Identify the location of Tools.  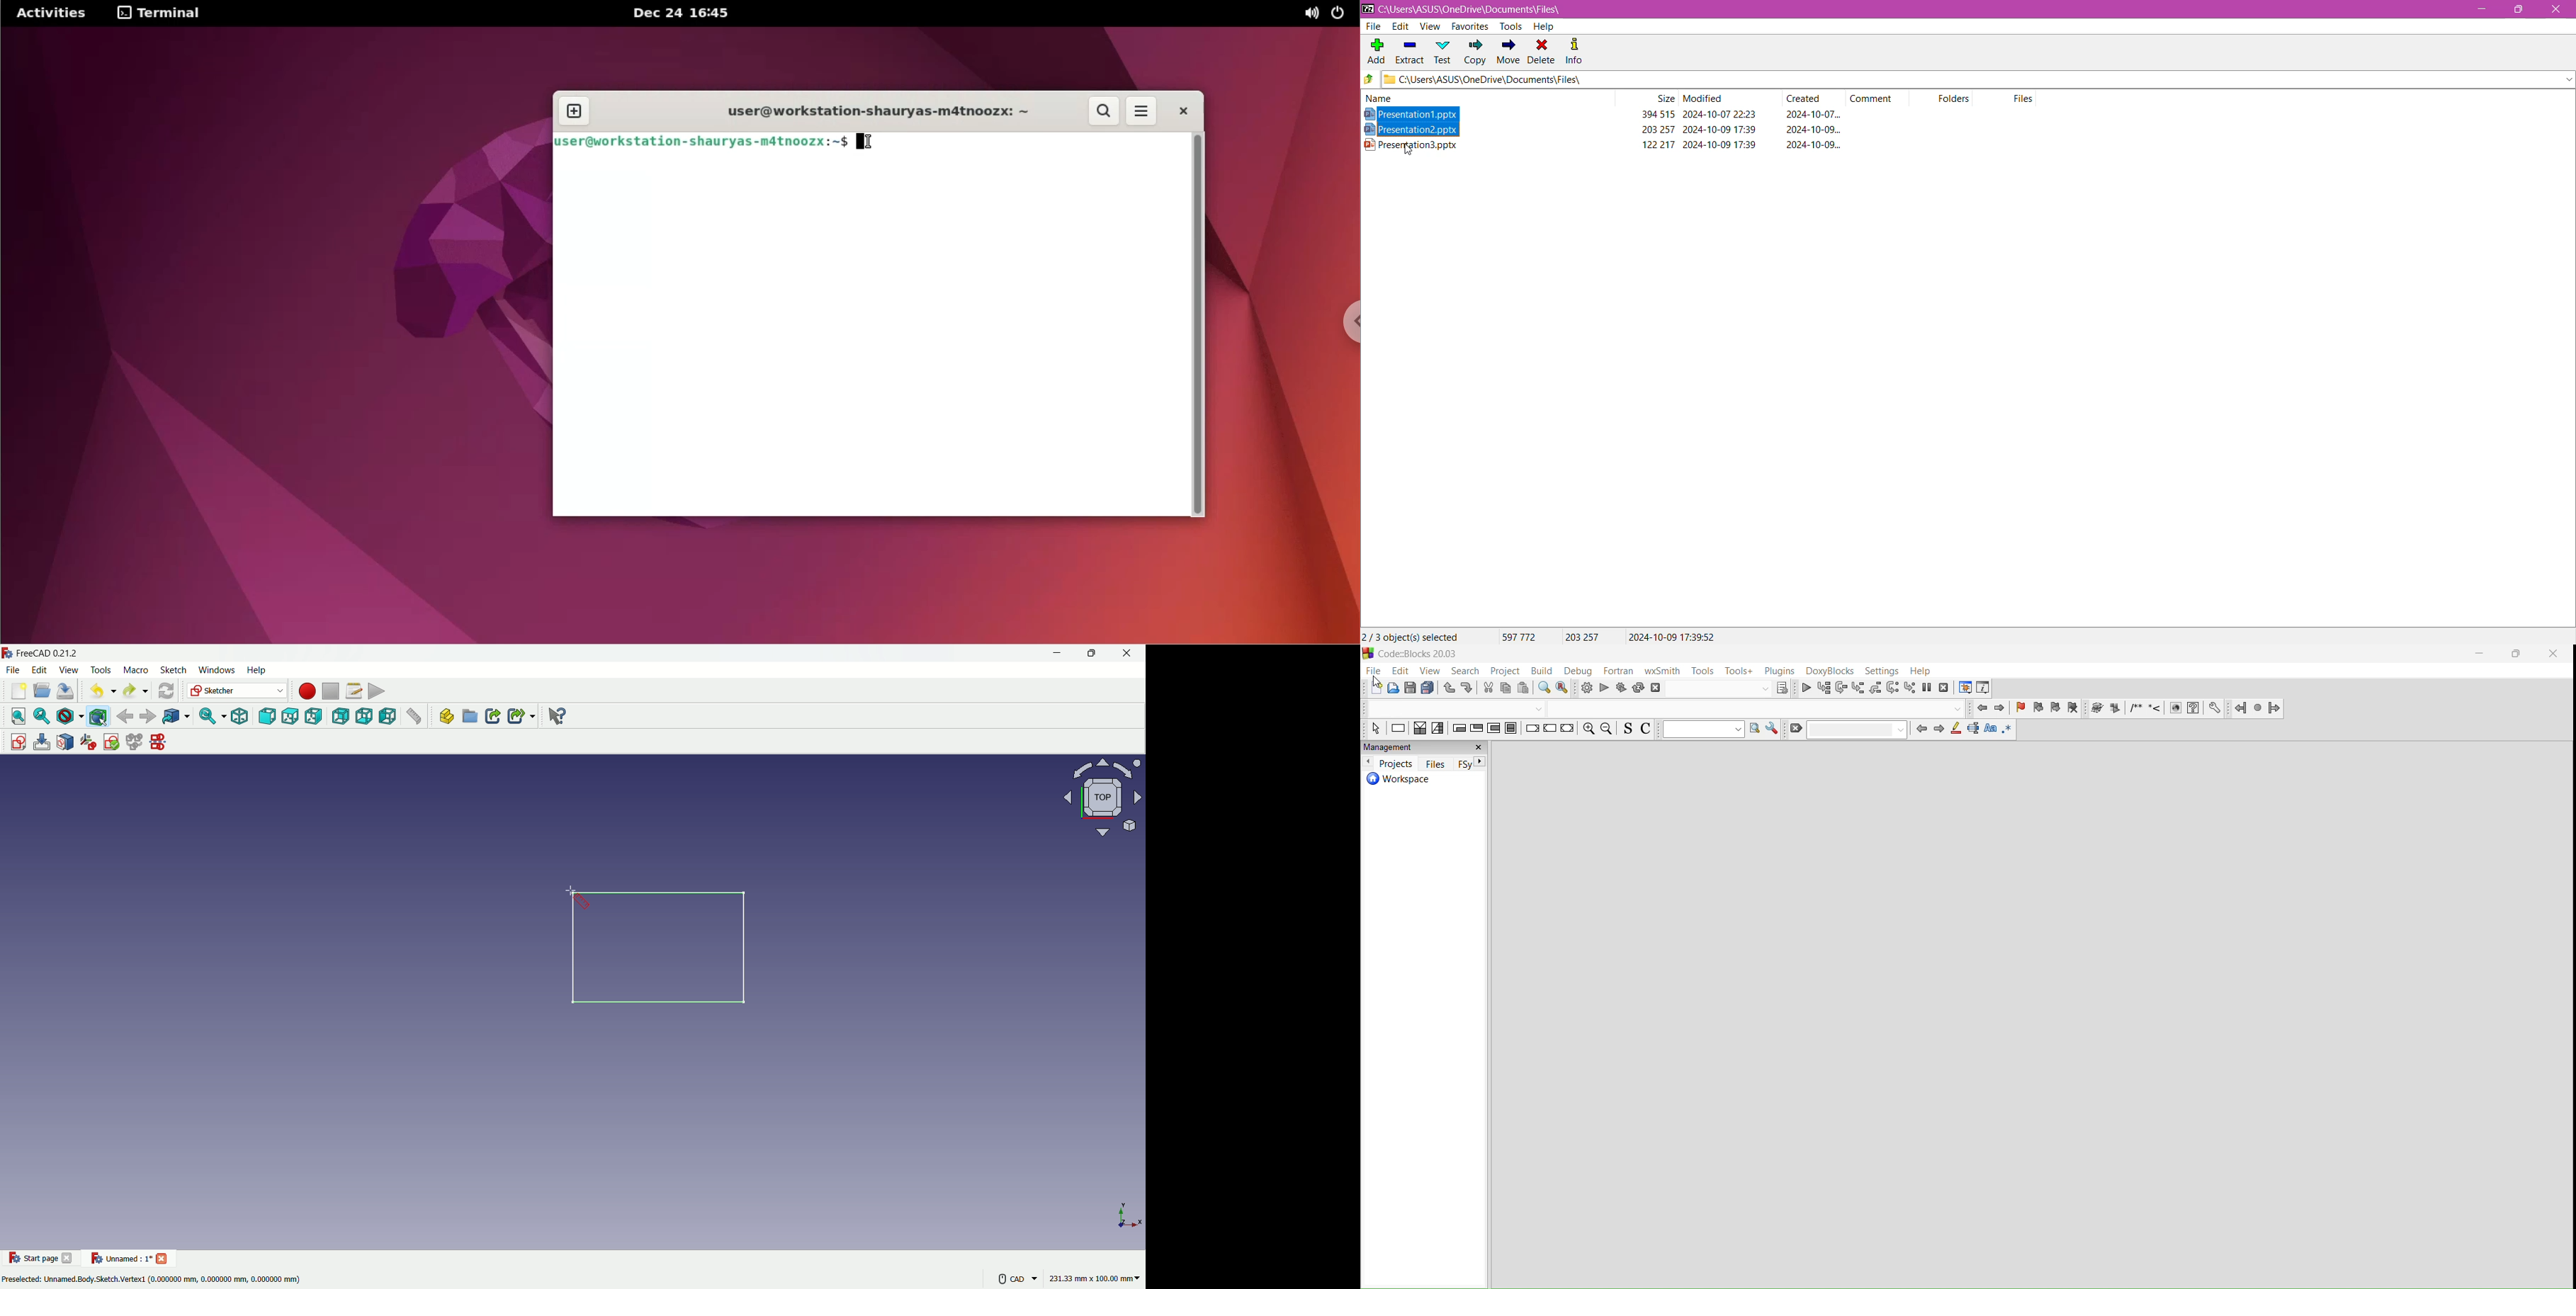
(1509, 26).